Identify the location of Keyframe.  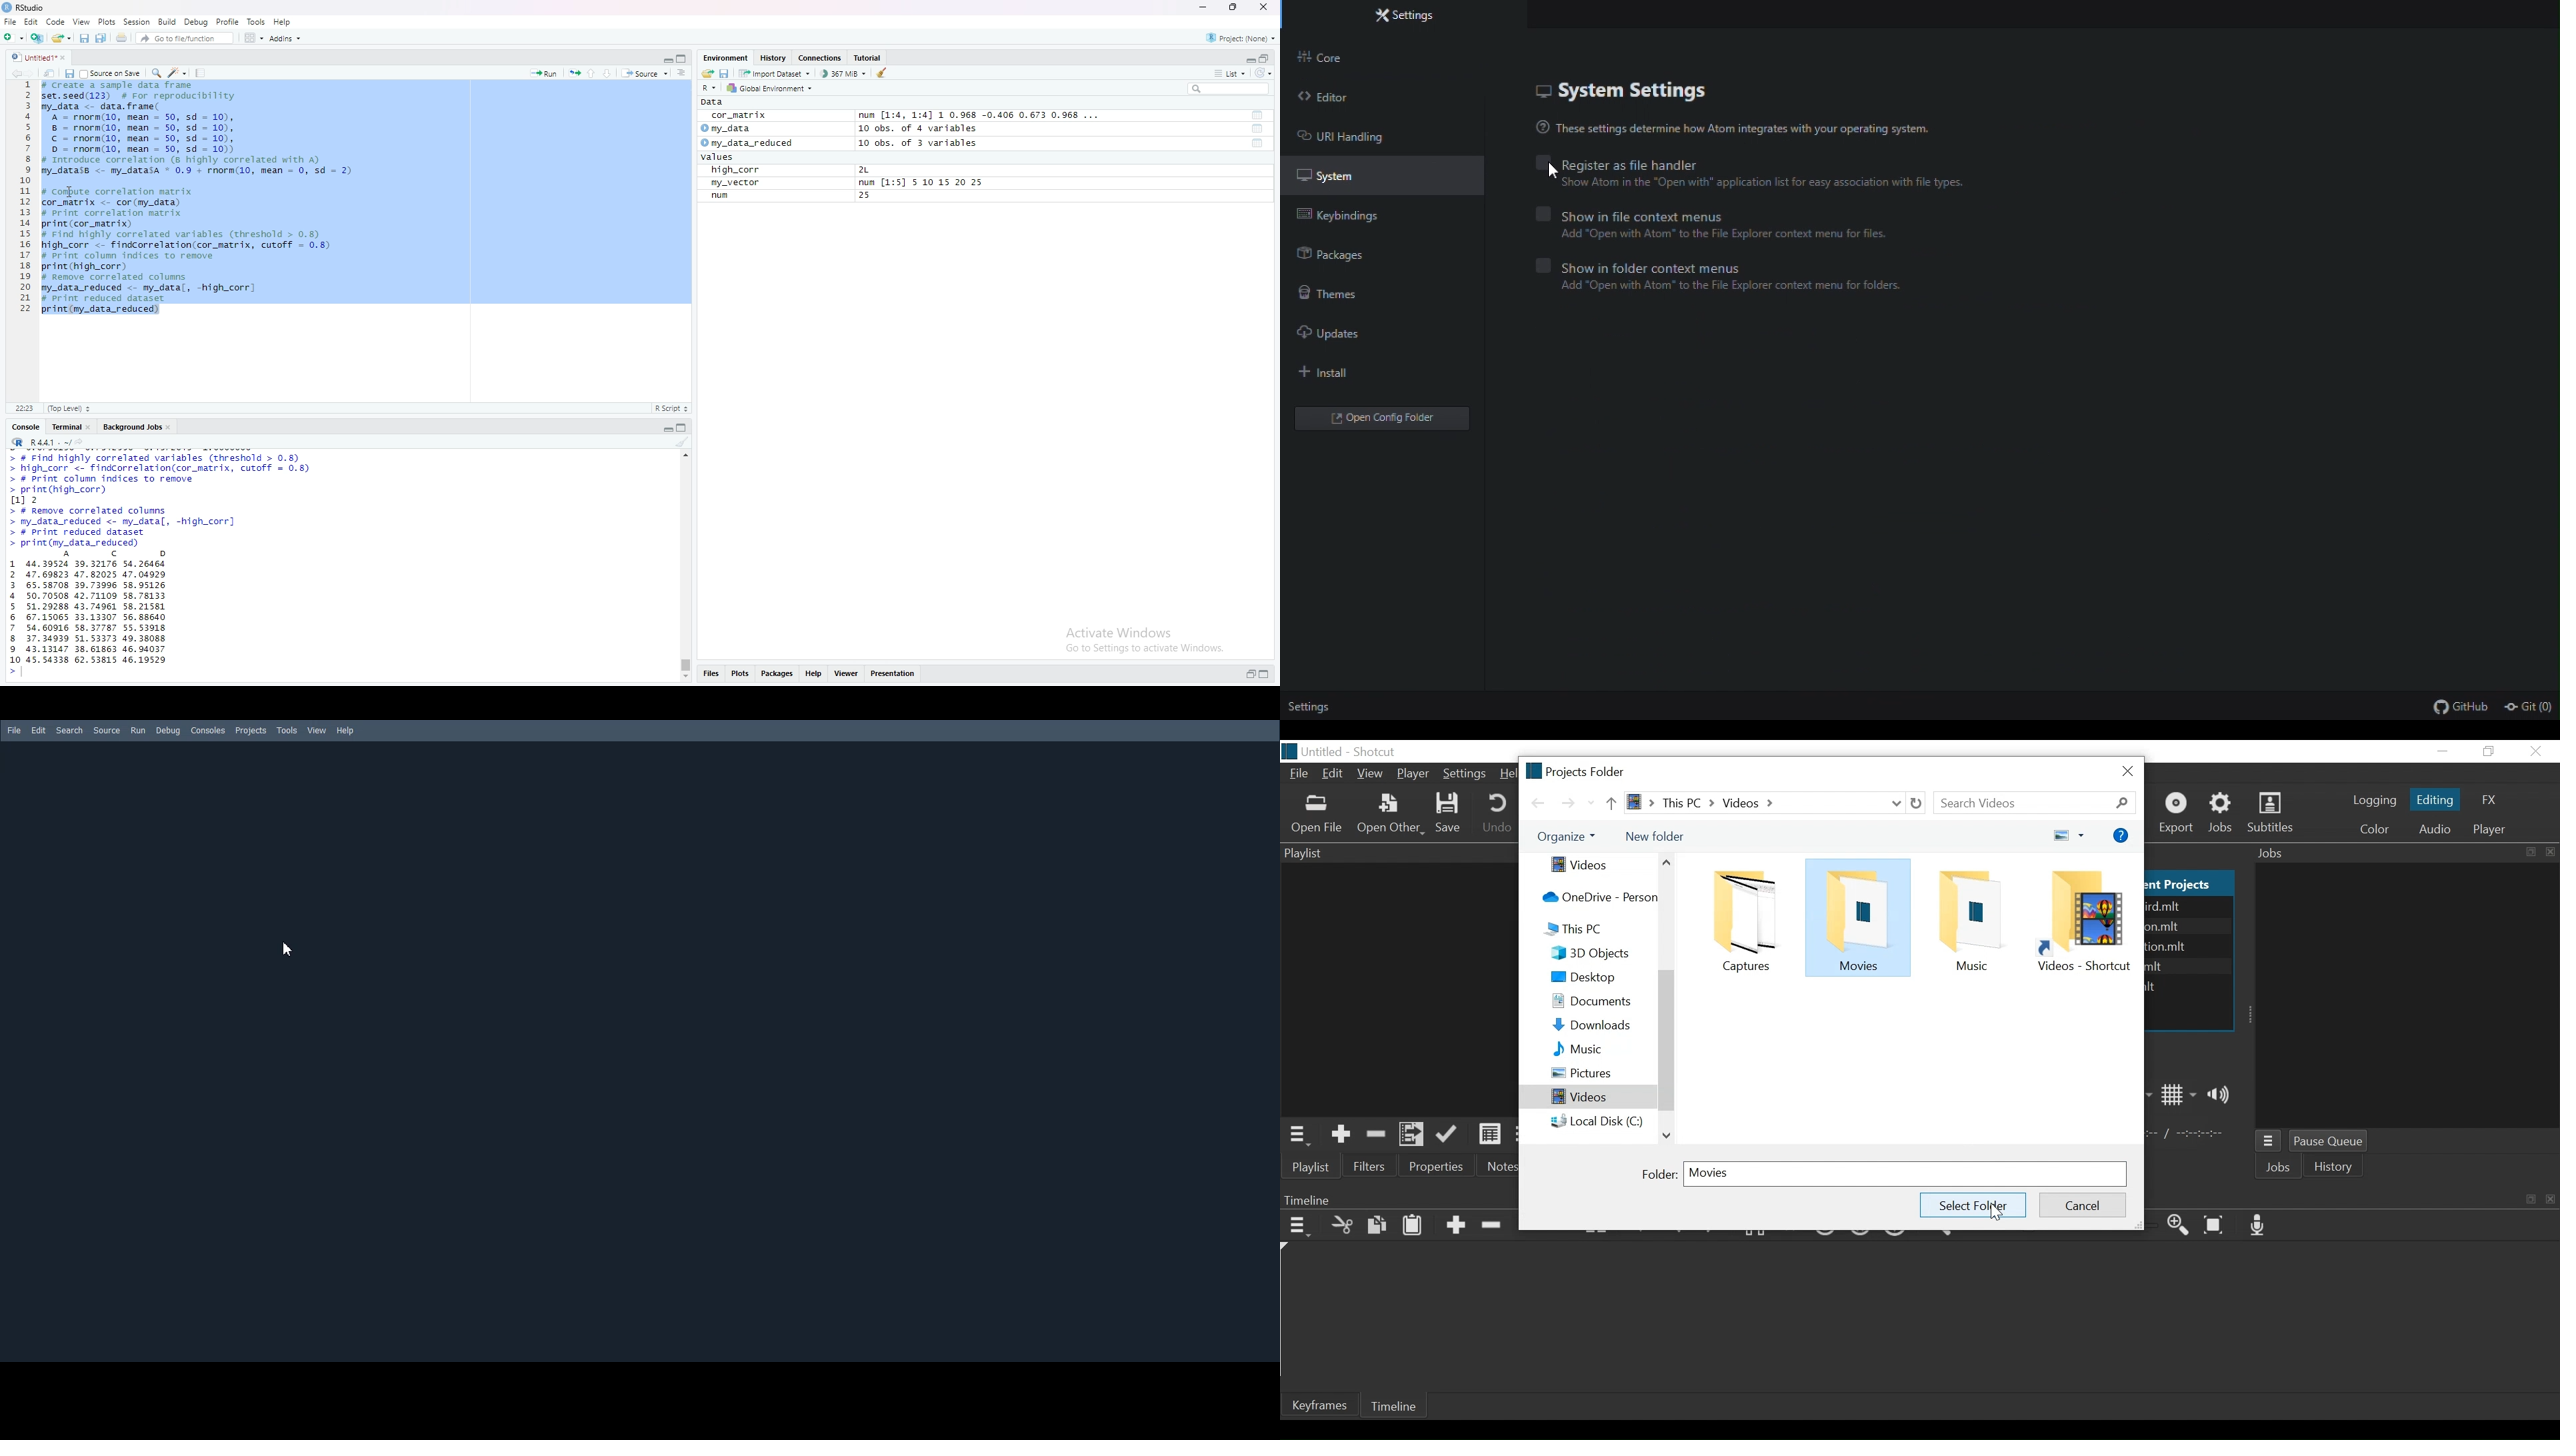
(1321, 1405).